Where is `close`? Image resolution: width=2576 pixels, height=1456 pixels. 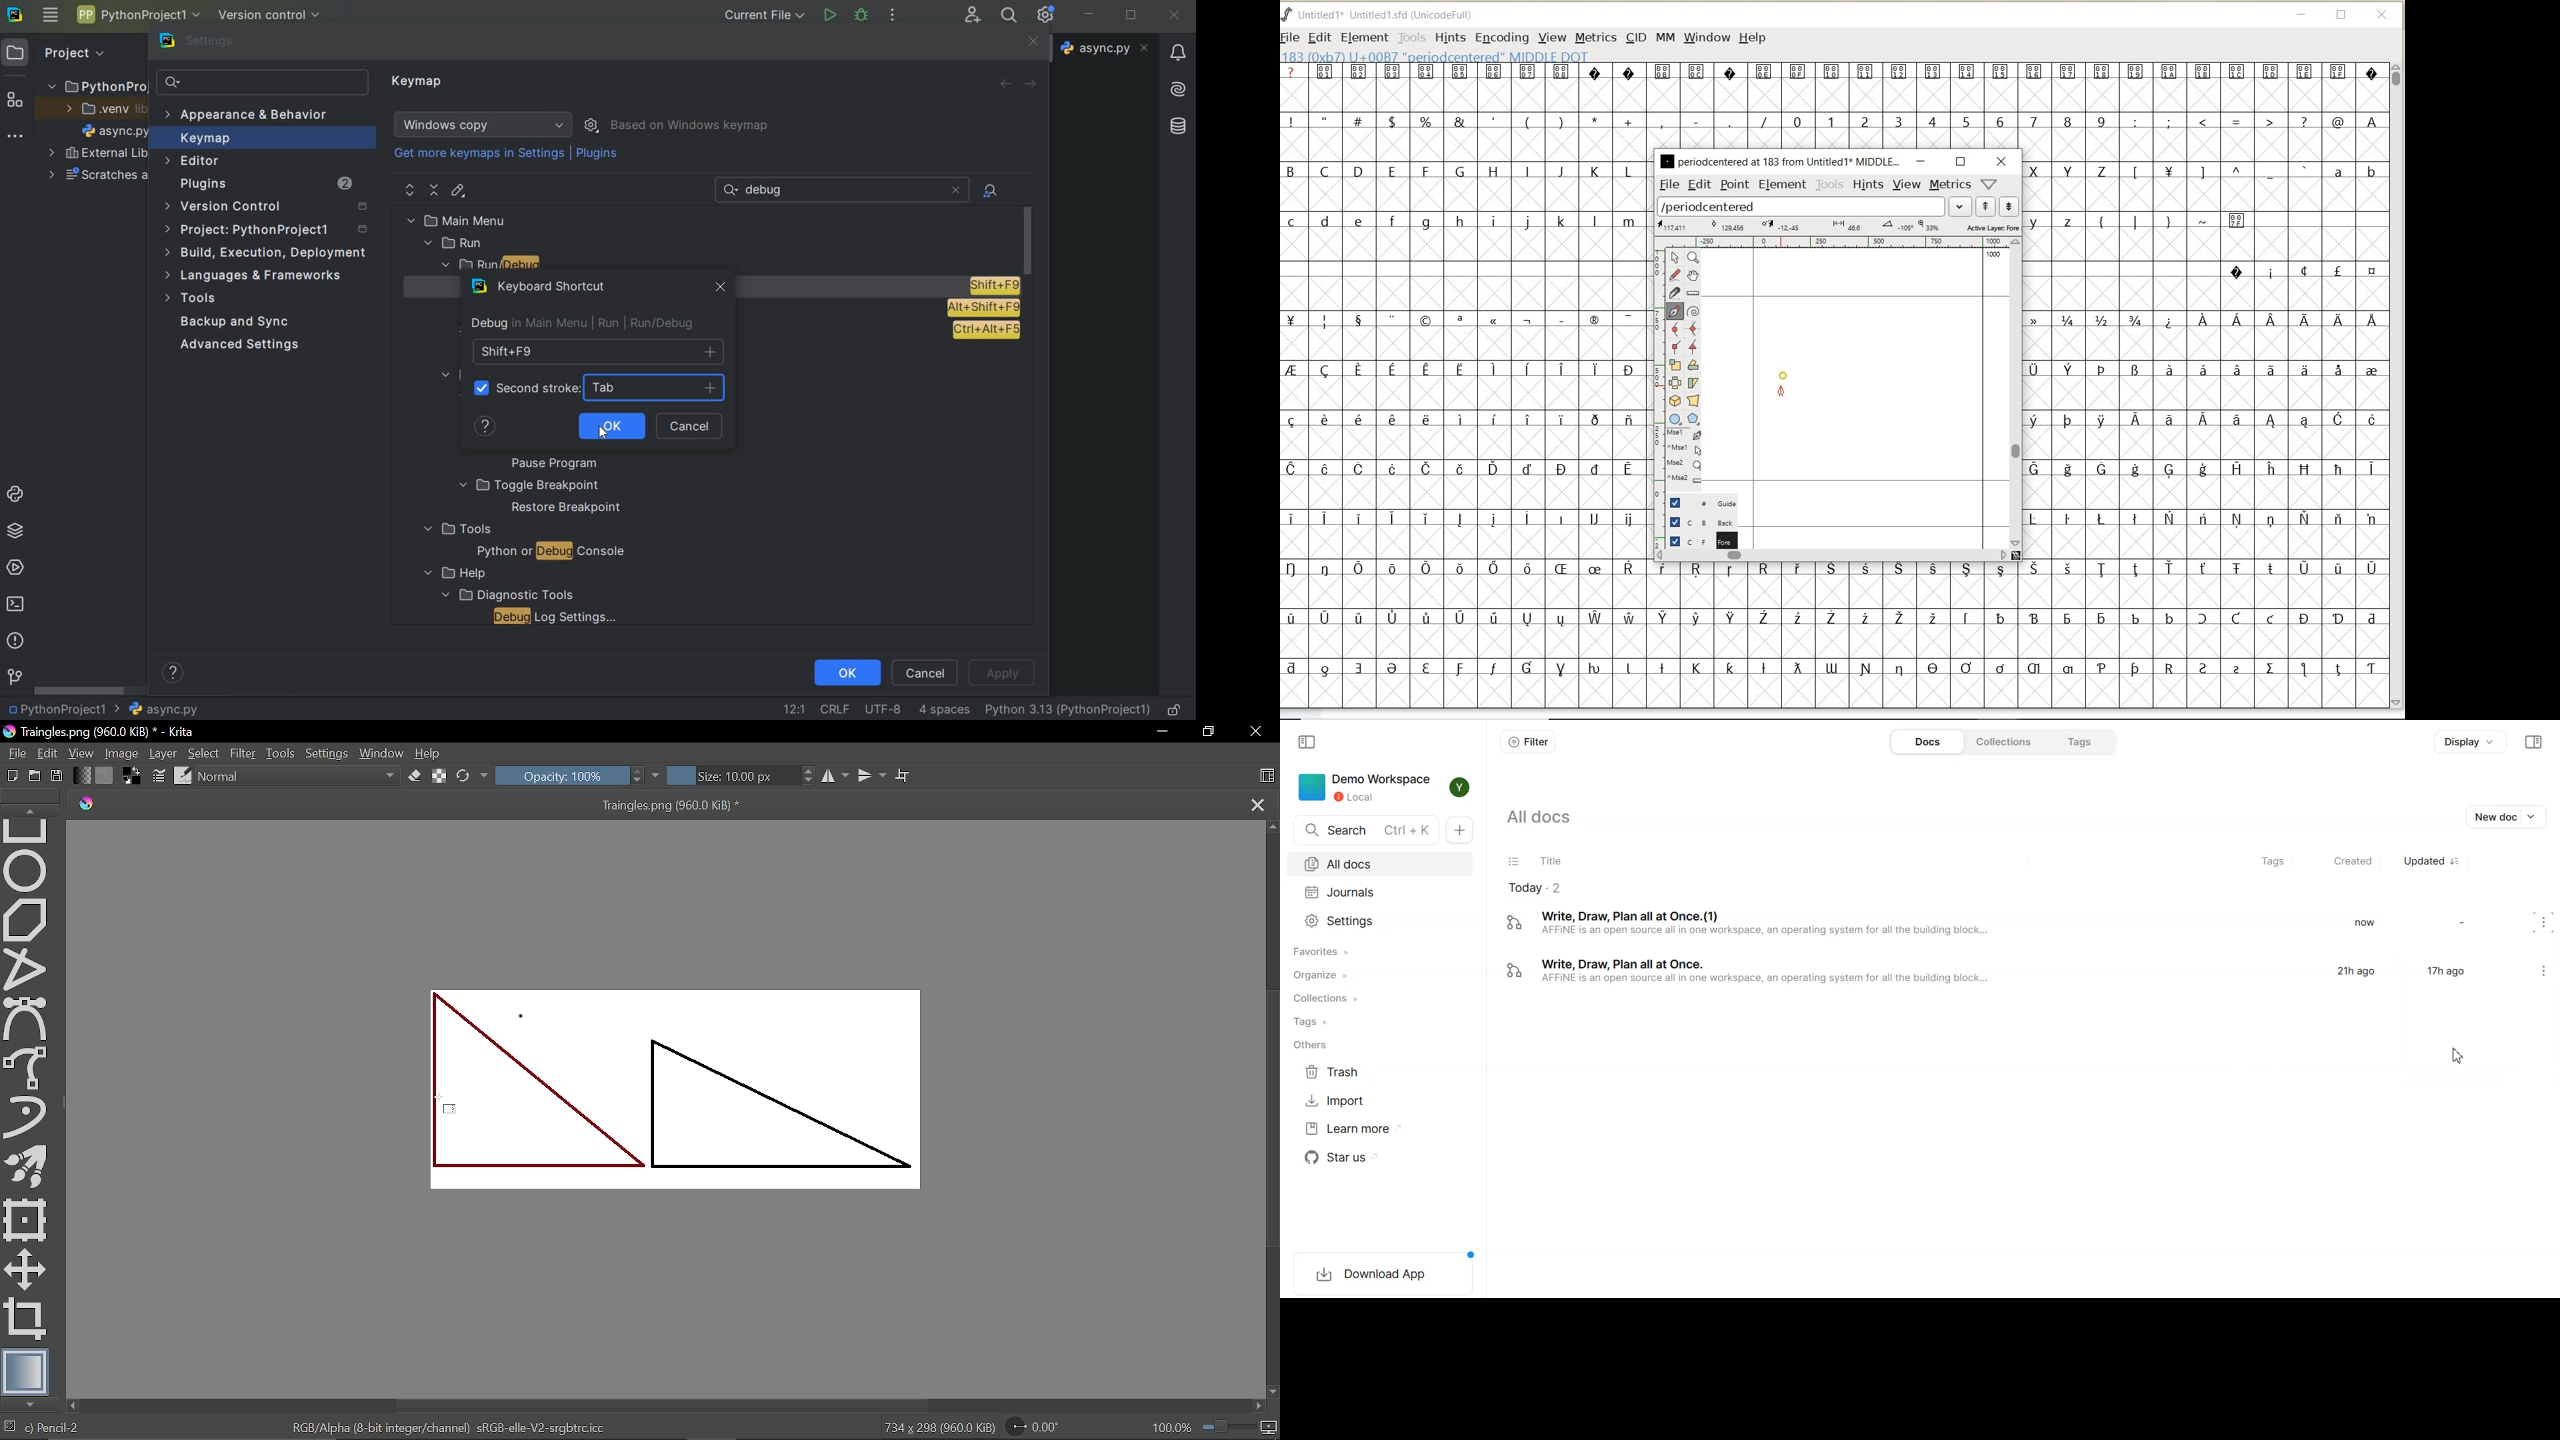 close is located at coordinates (955, 190).